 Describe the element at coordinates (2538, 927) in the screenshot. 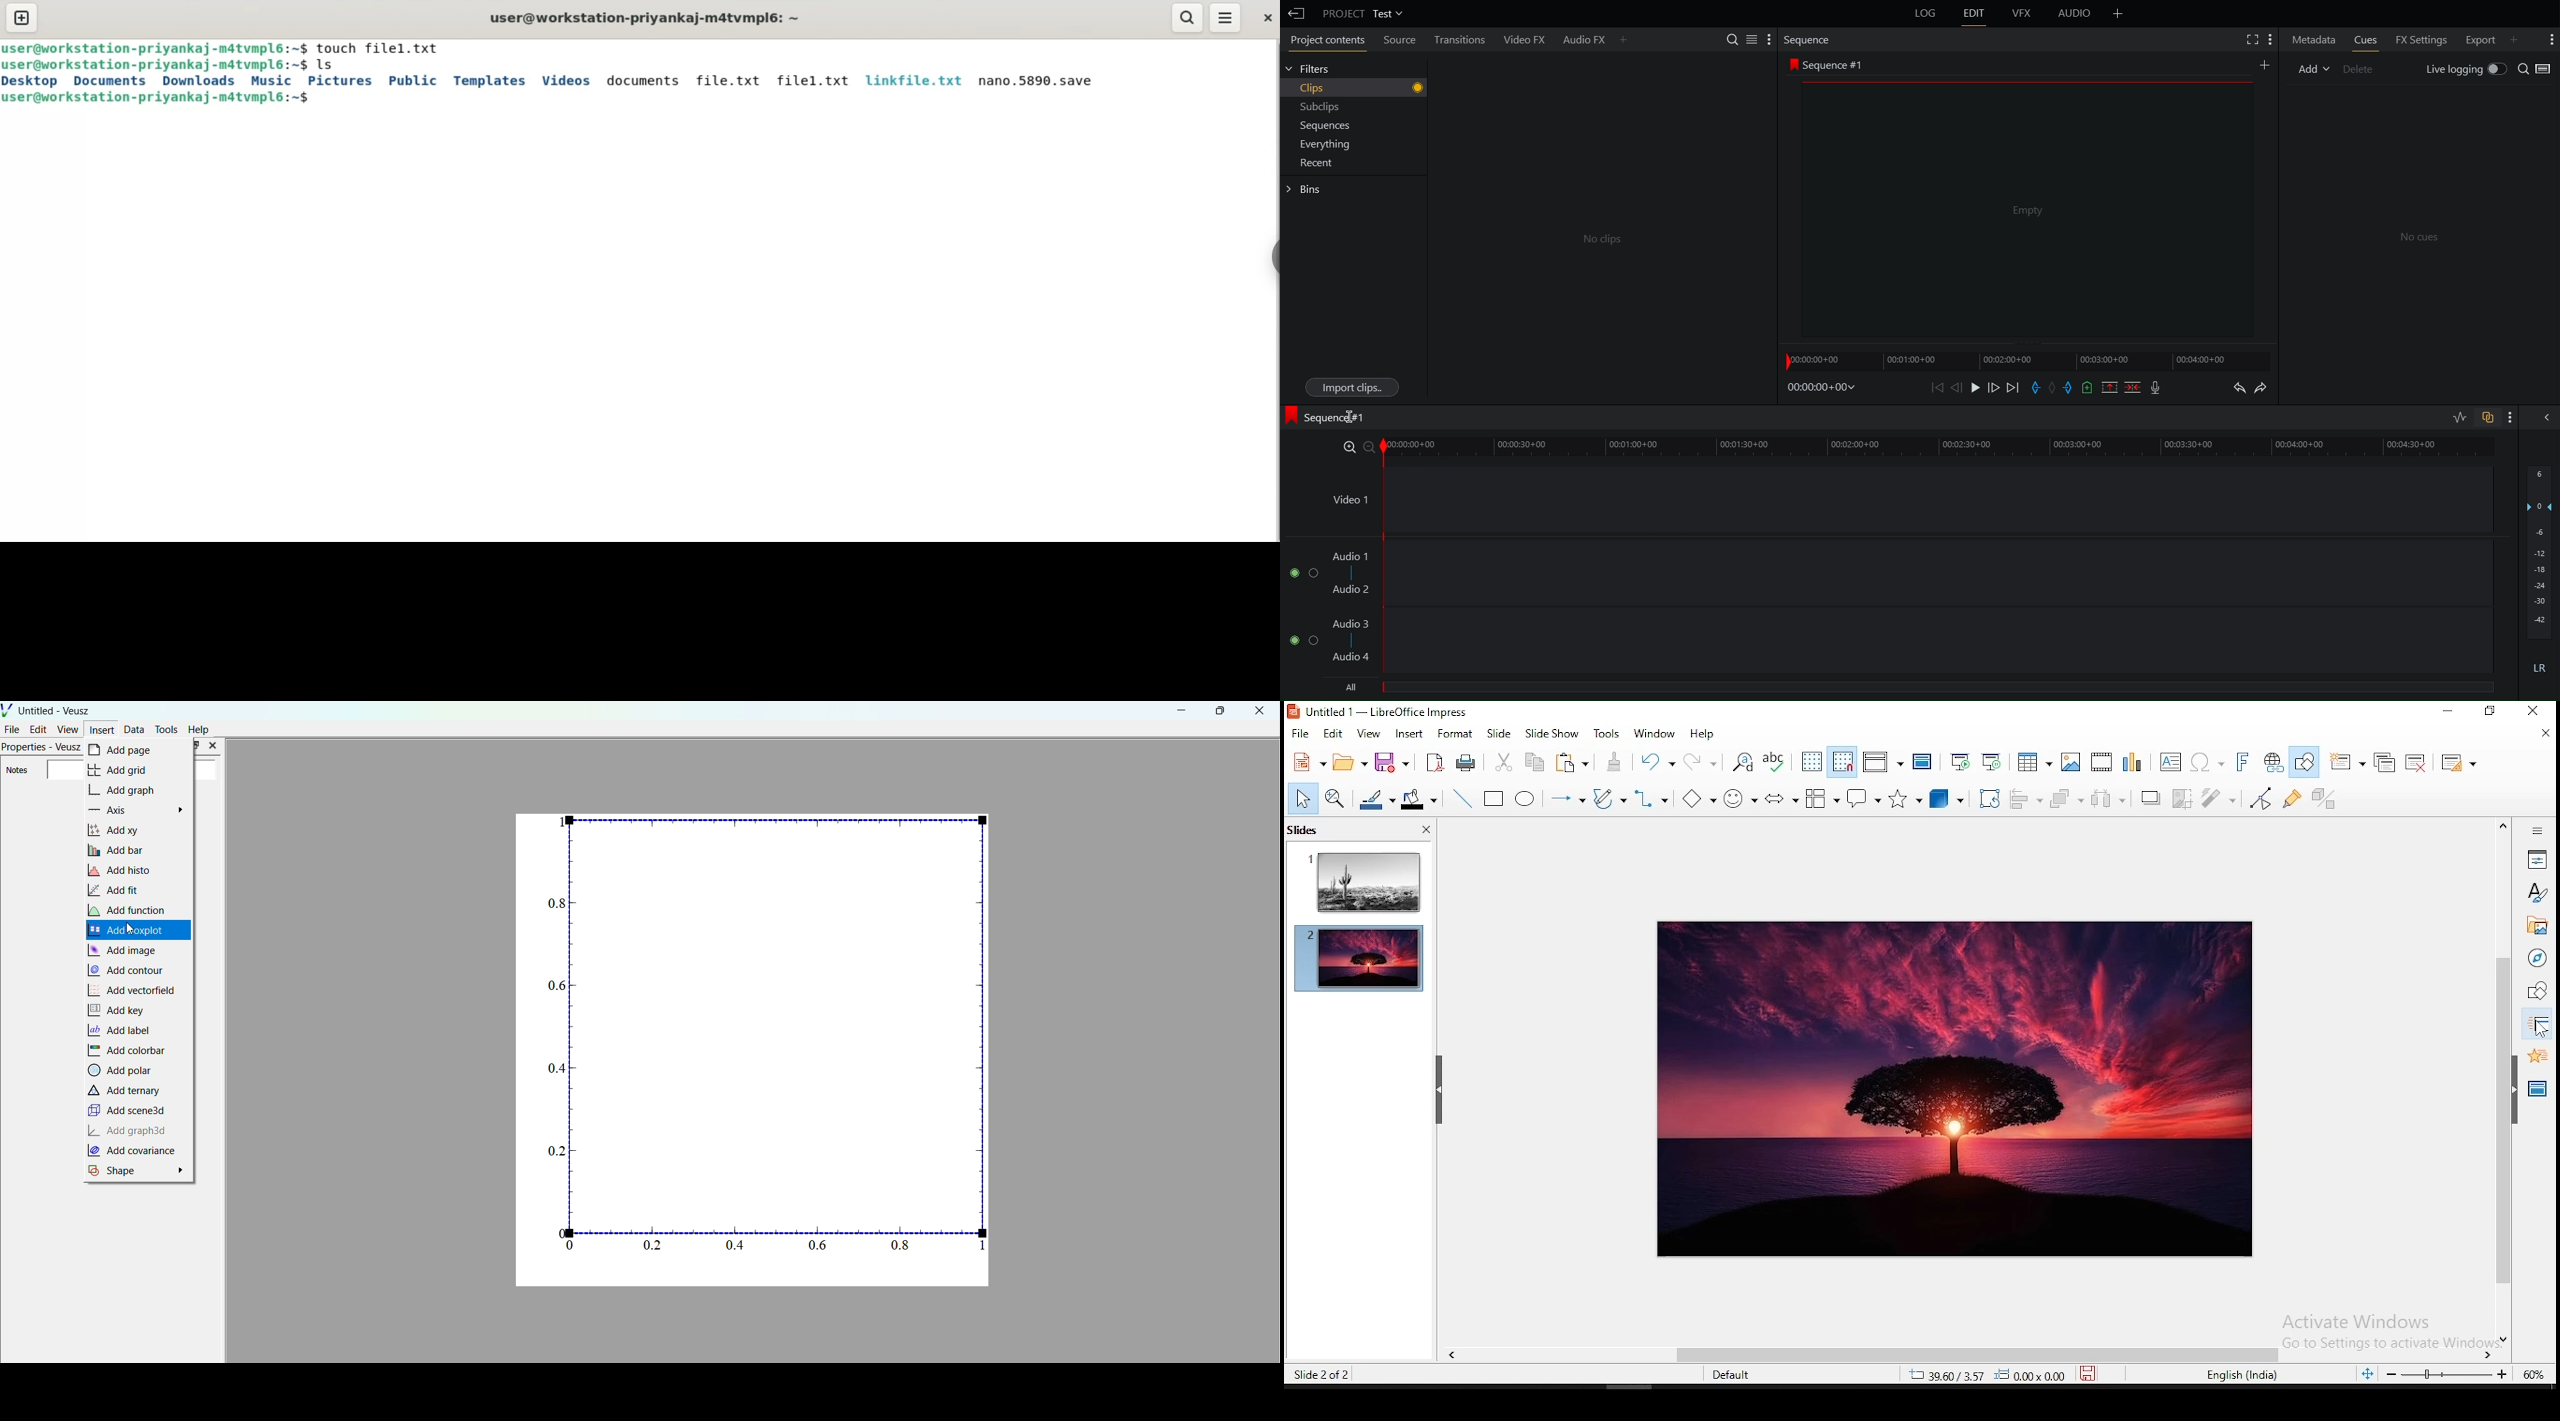

I see `gallery` at that location.